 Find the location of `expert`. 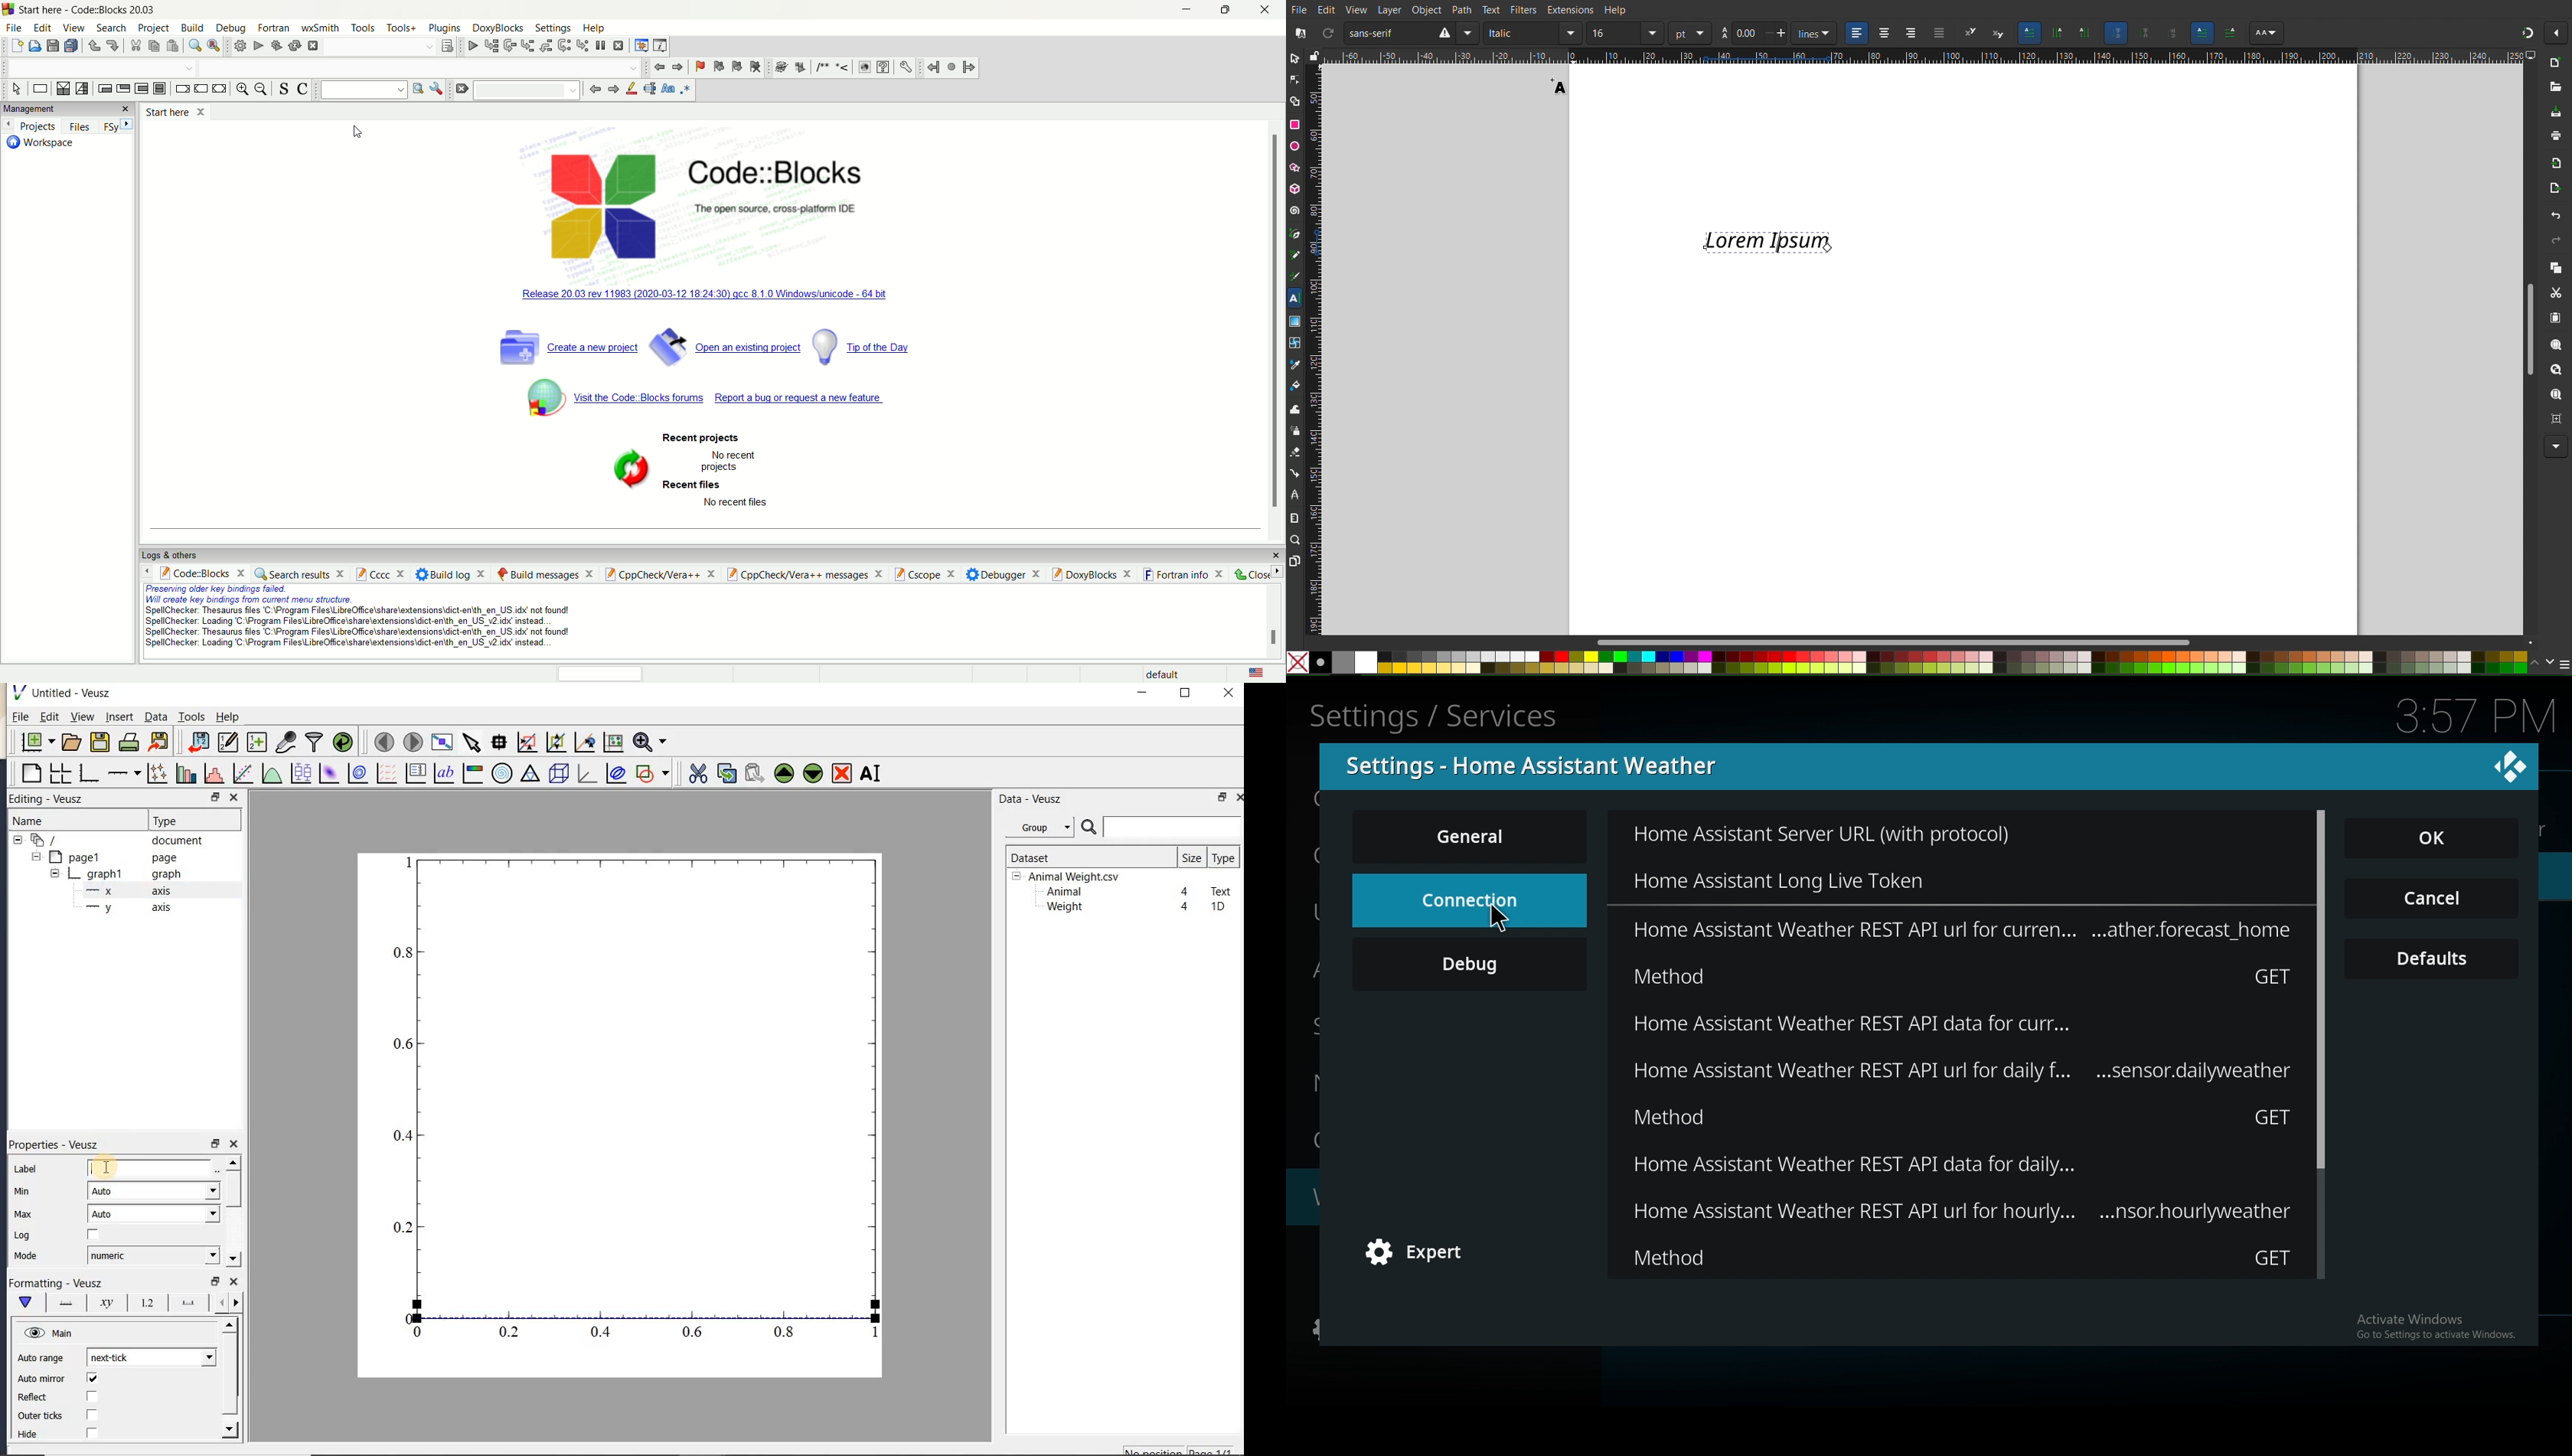

expert is located at coordinates (1423, 1254).